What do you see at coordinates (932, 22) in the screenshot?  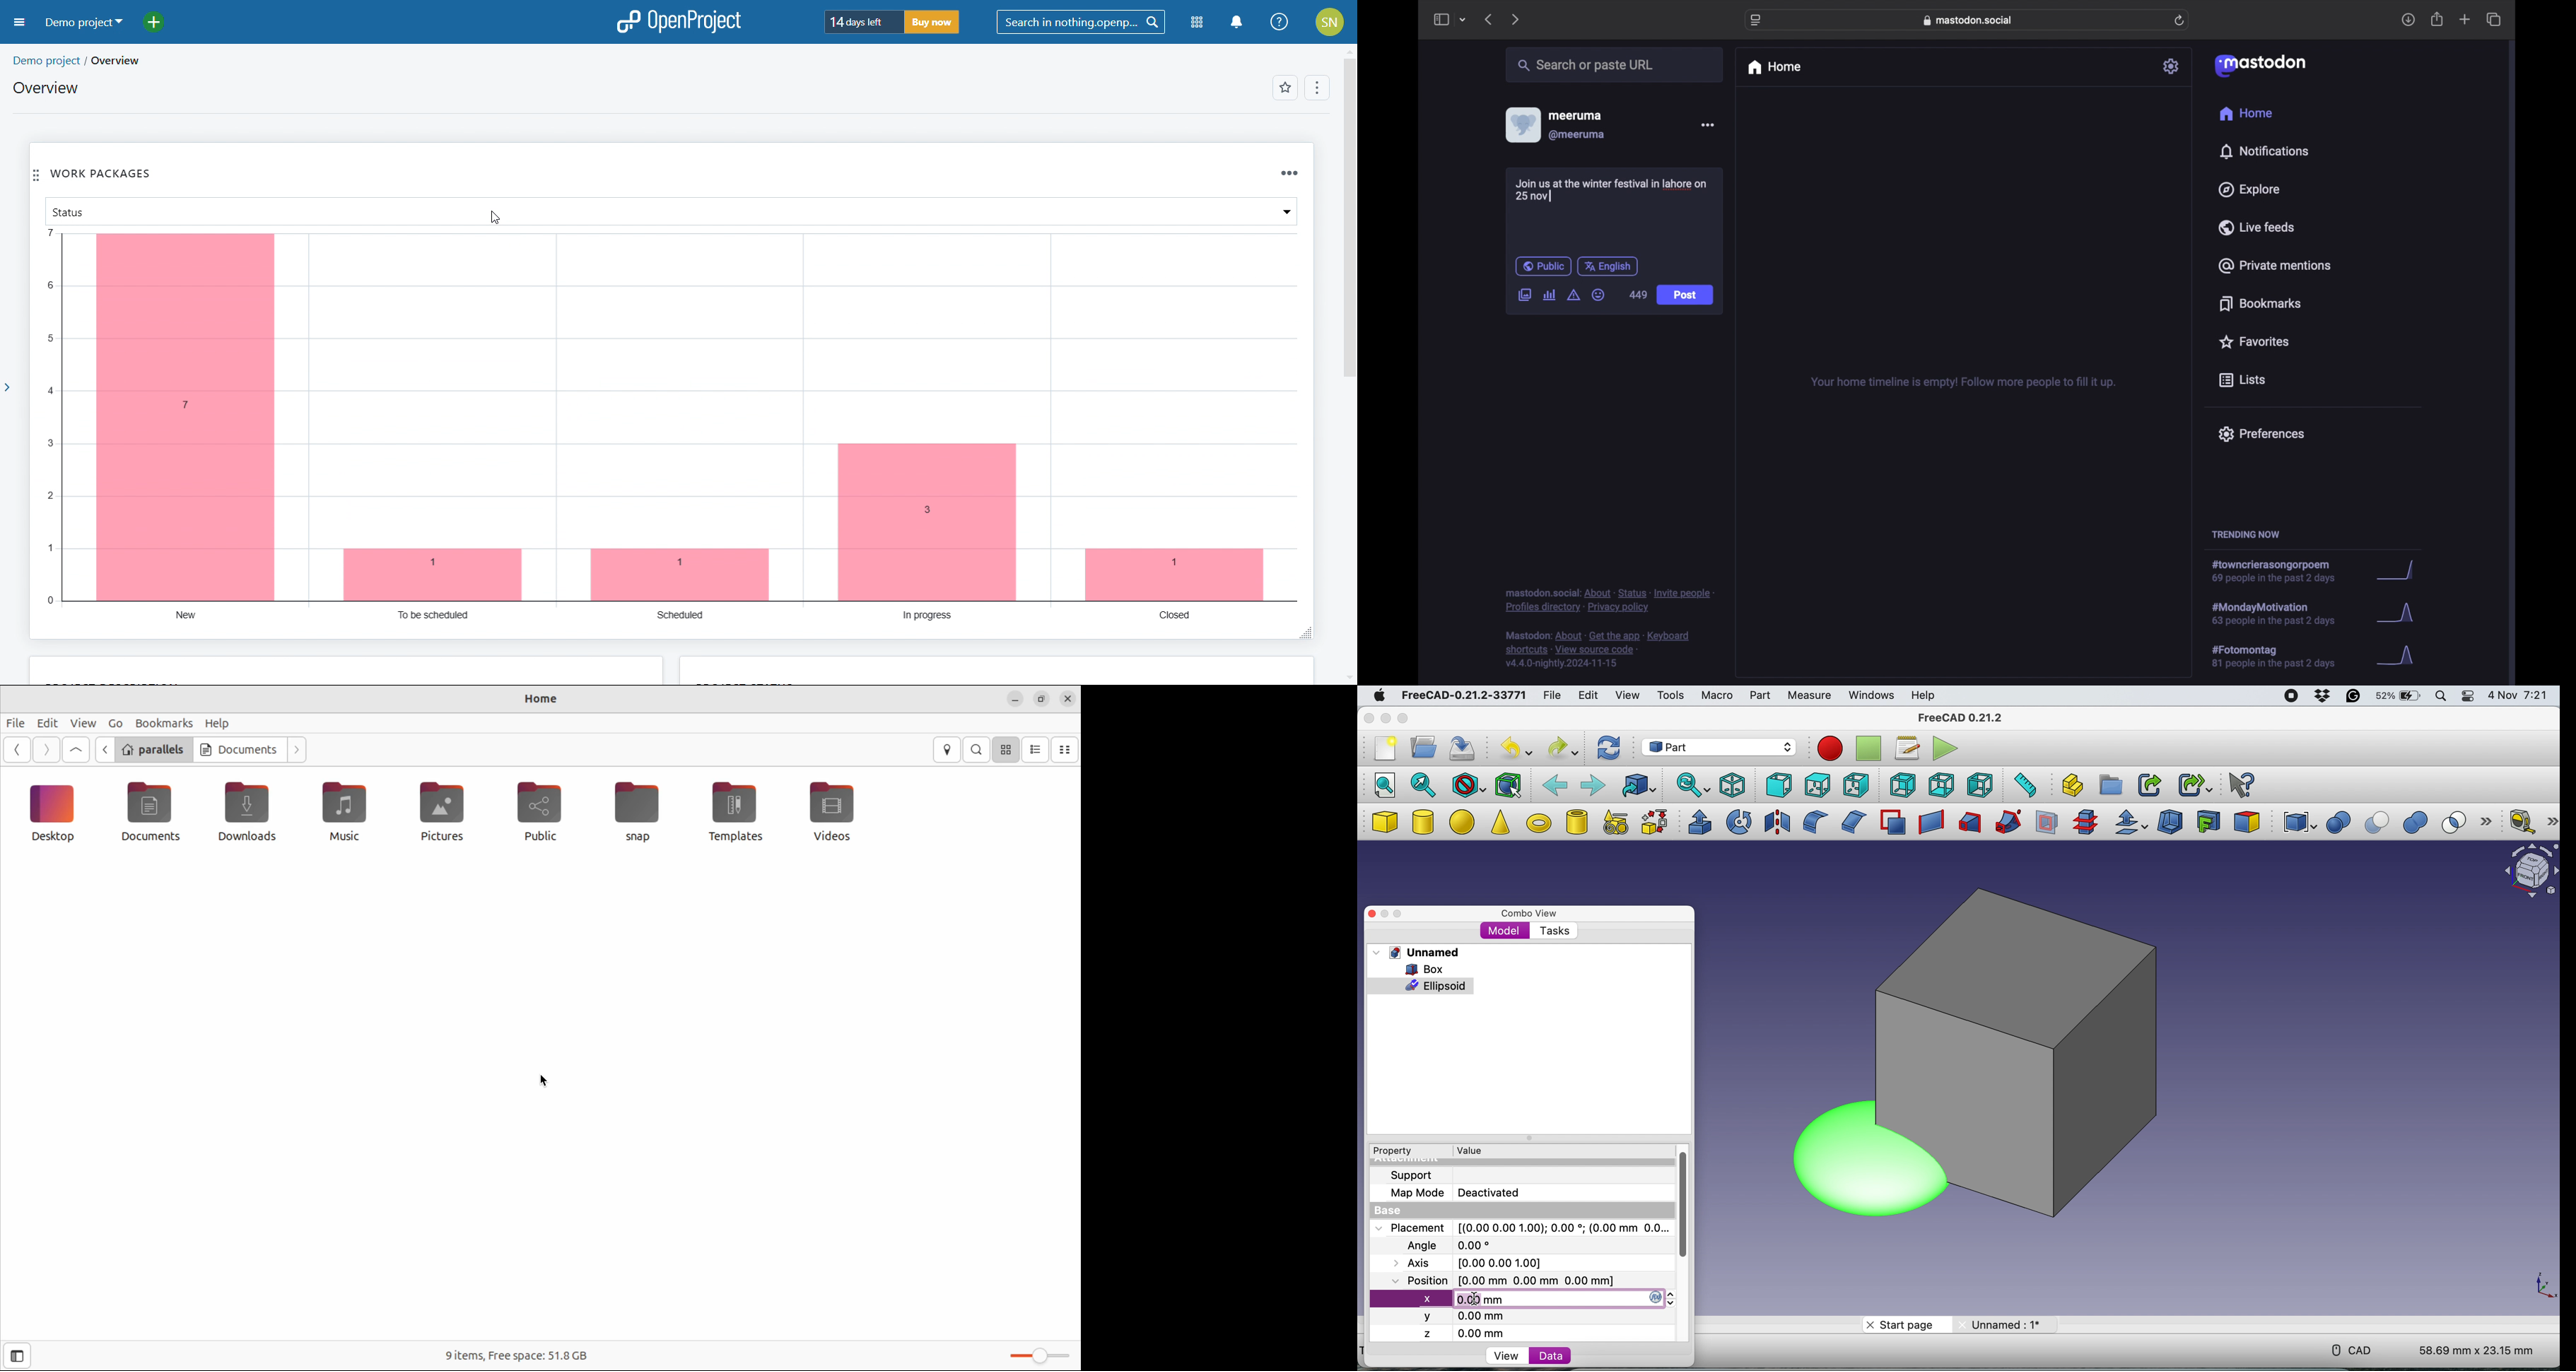 I see `buy now` at bounding box center [932, 22].